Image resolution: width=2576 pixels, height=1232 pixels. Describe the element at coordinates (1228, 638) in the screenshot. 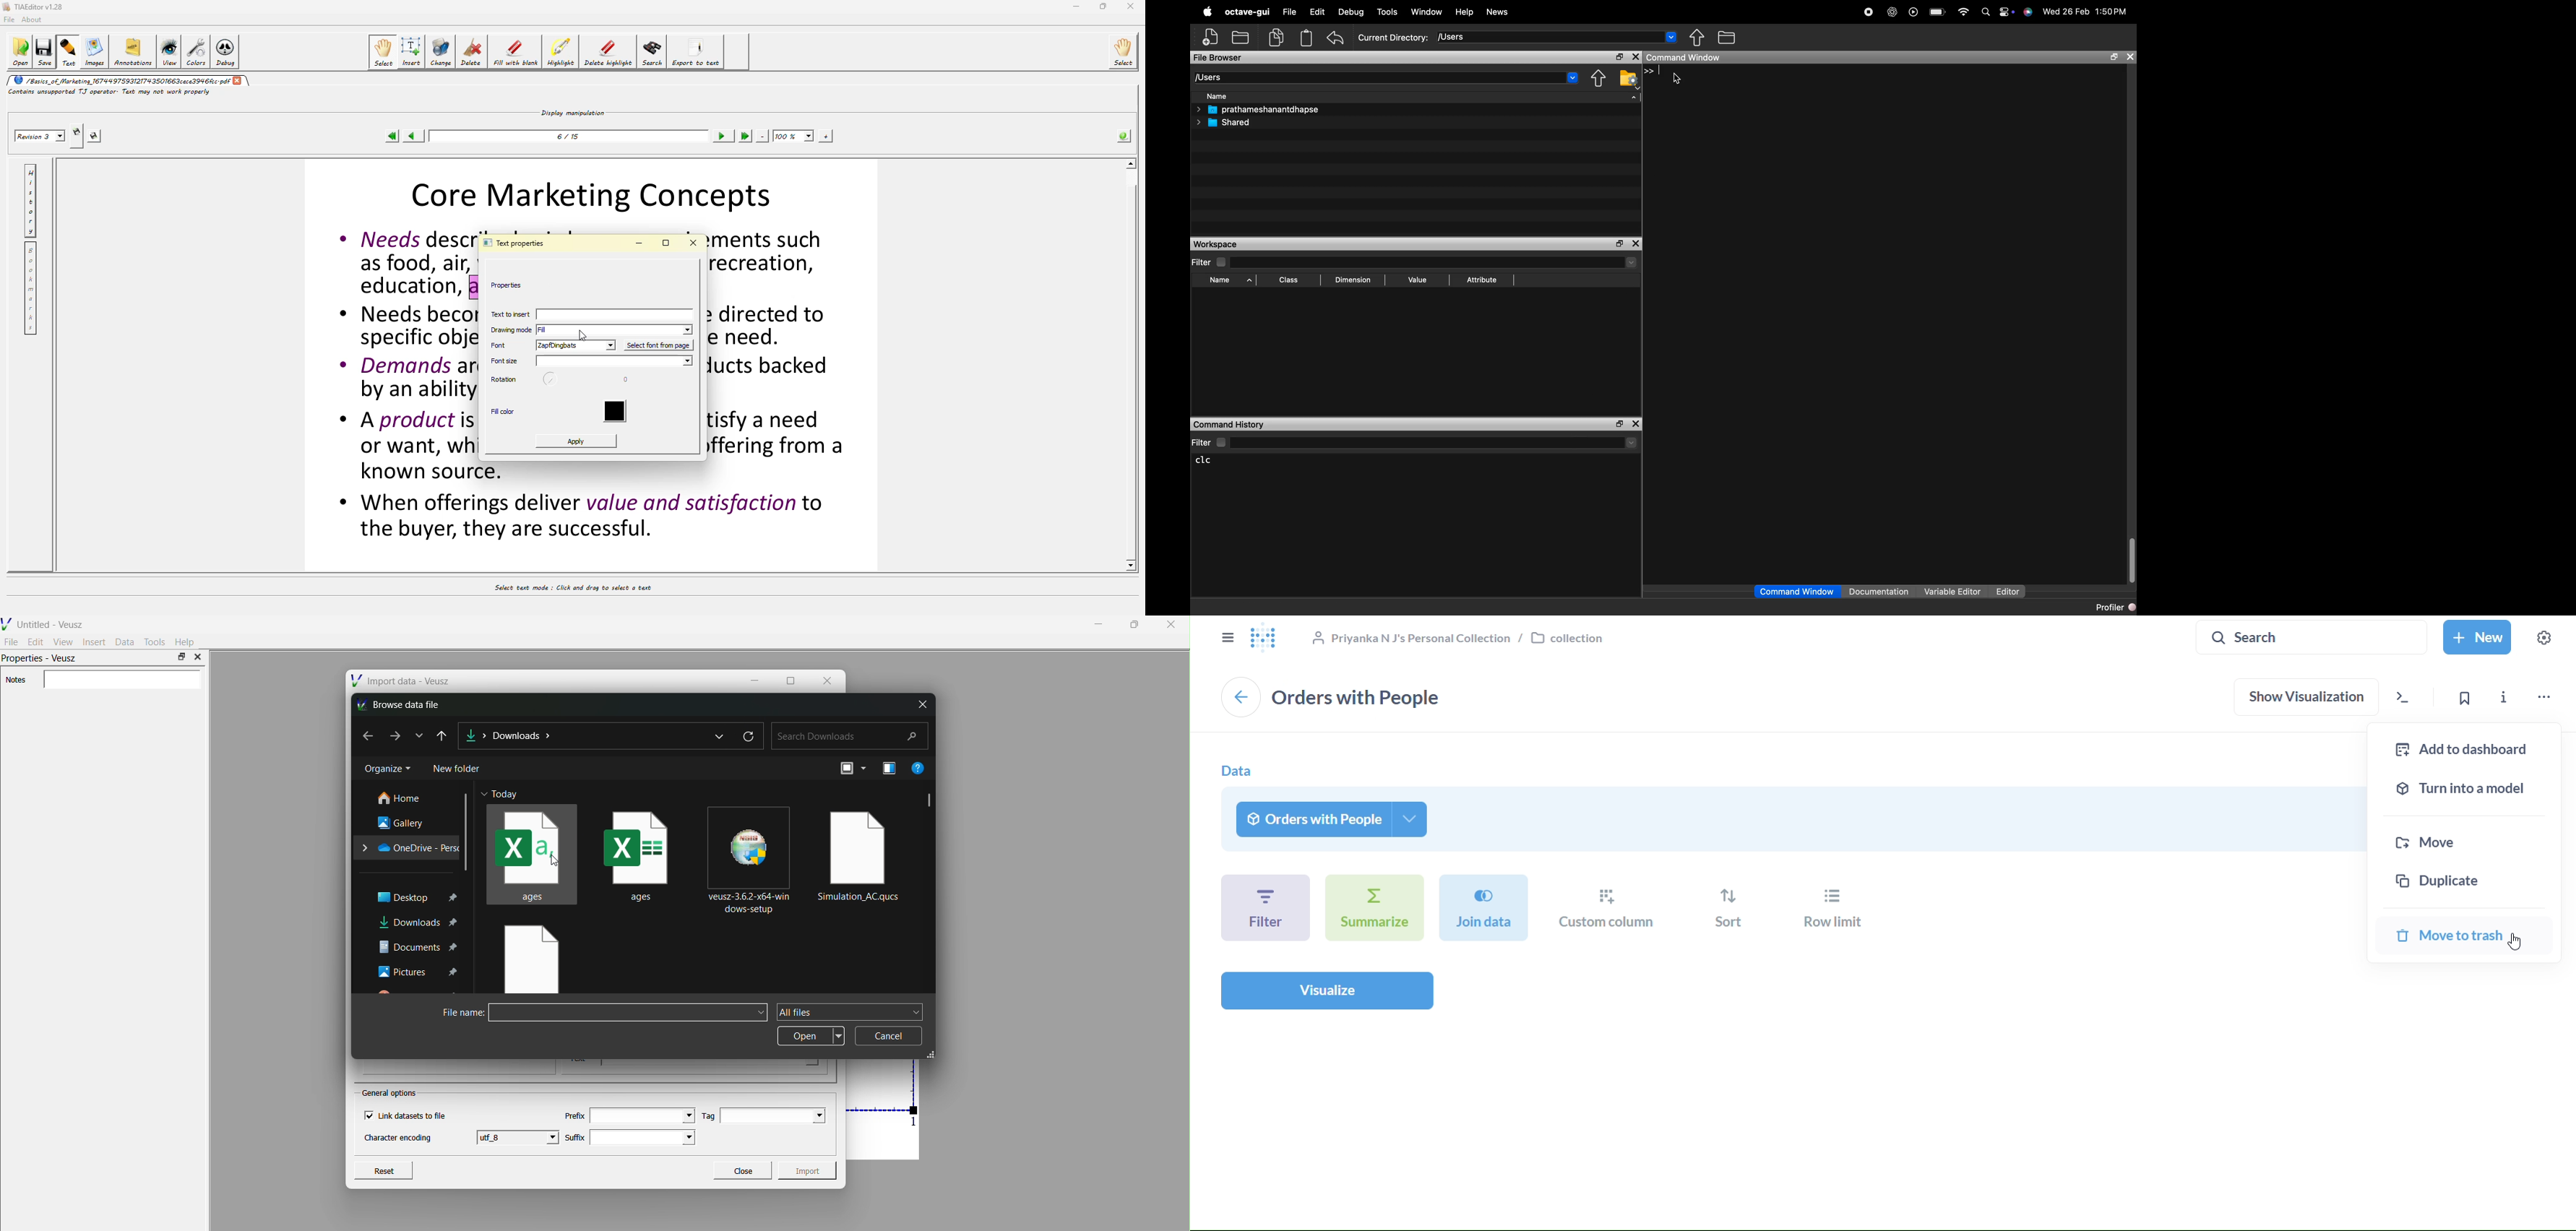

I see `close sidebar` at that location.